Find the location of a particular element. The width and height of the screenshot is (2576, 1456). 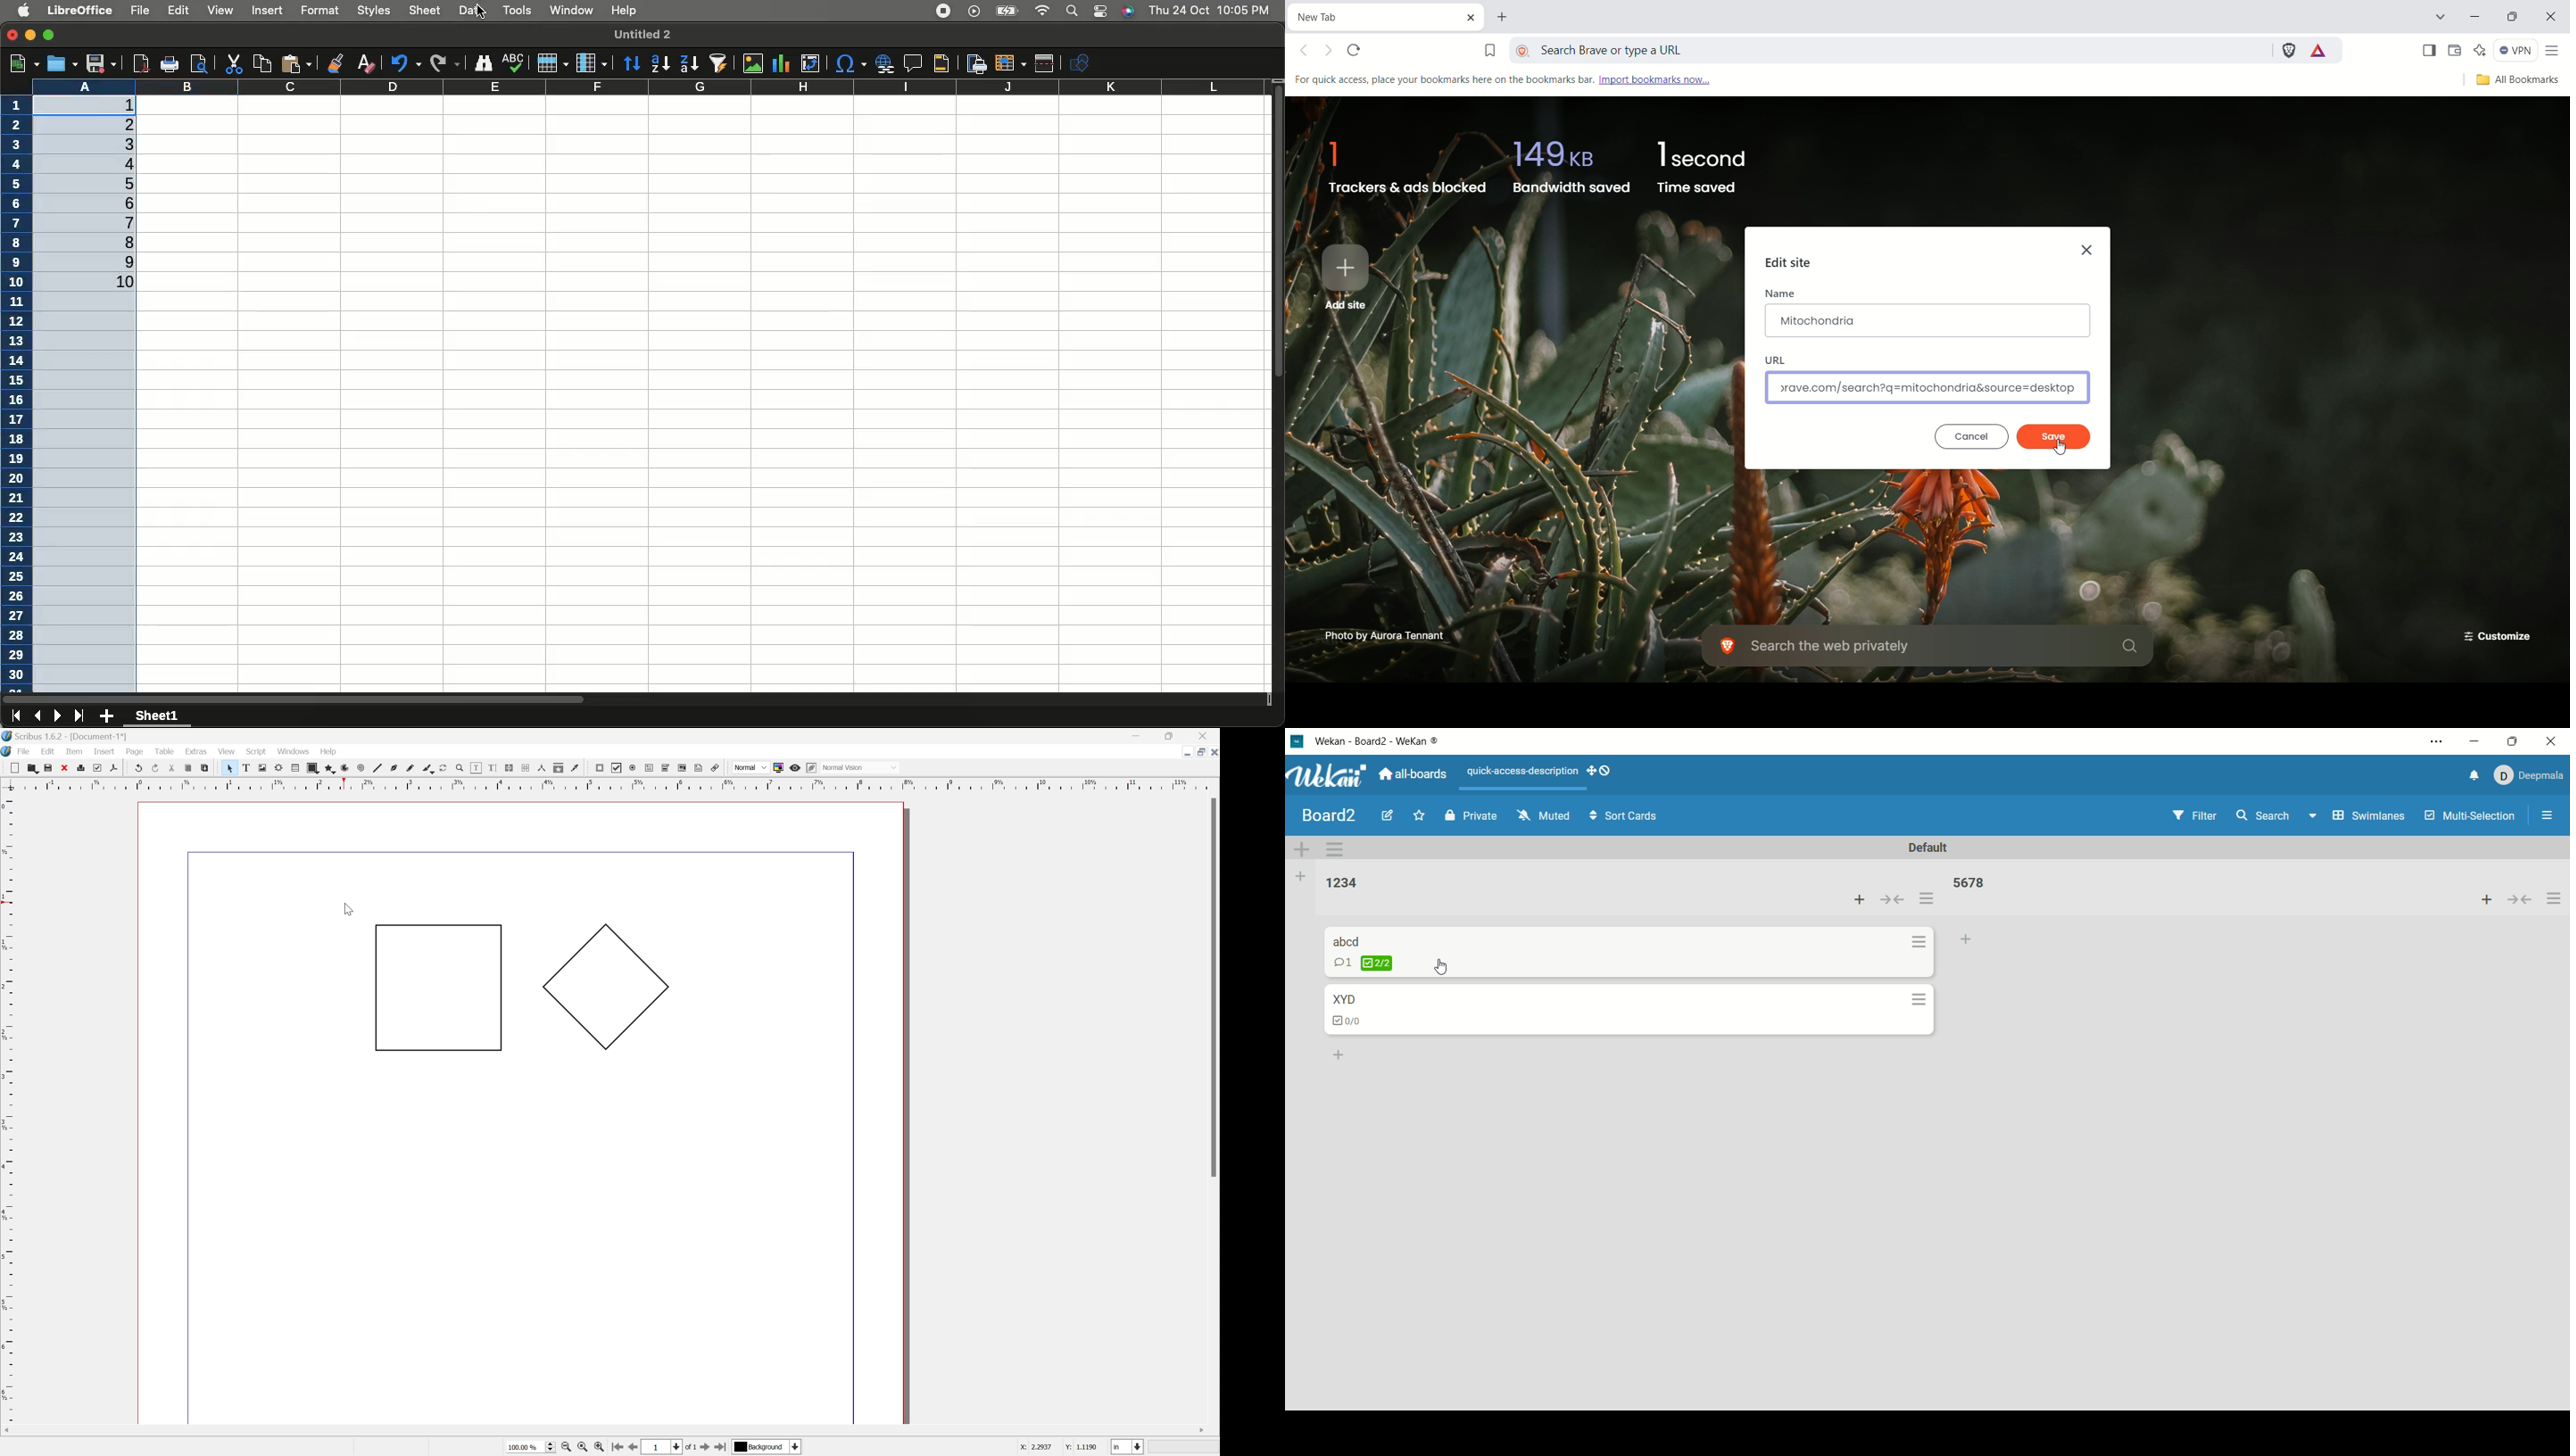

cursor is located at coordinates (1436, 965).